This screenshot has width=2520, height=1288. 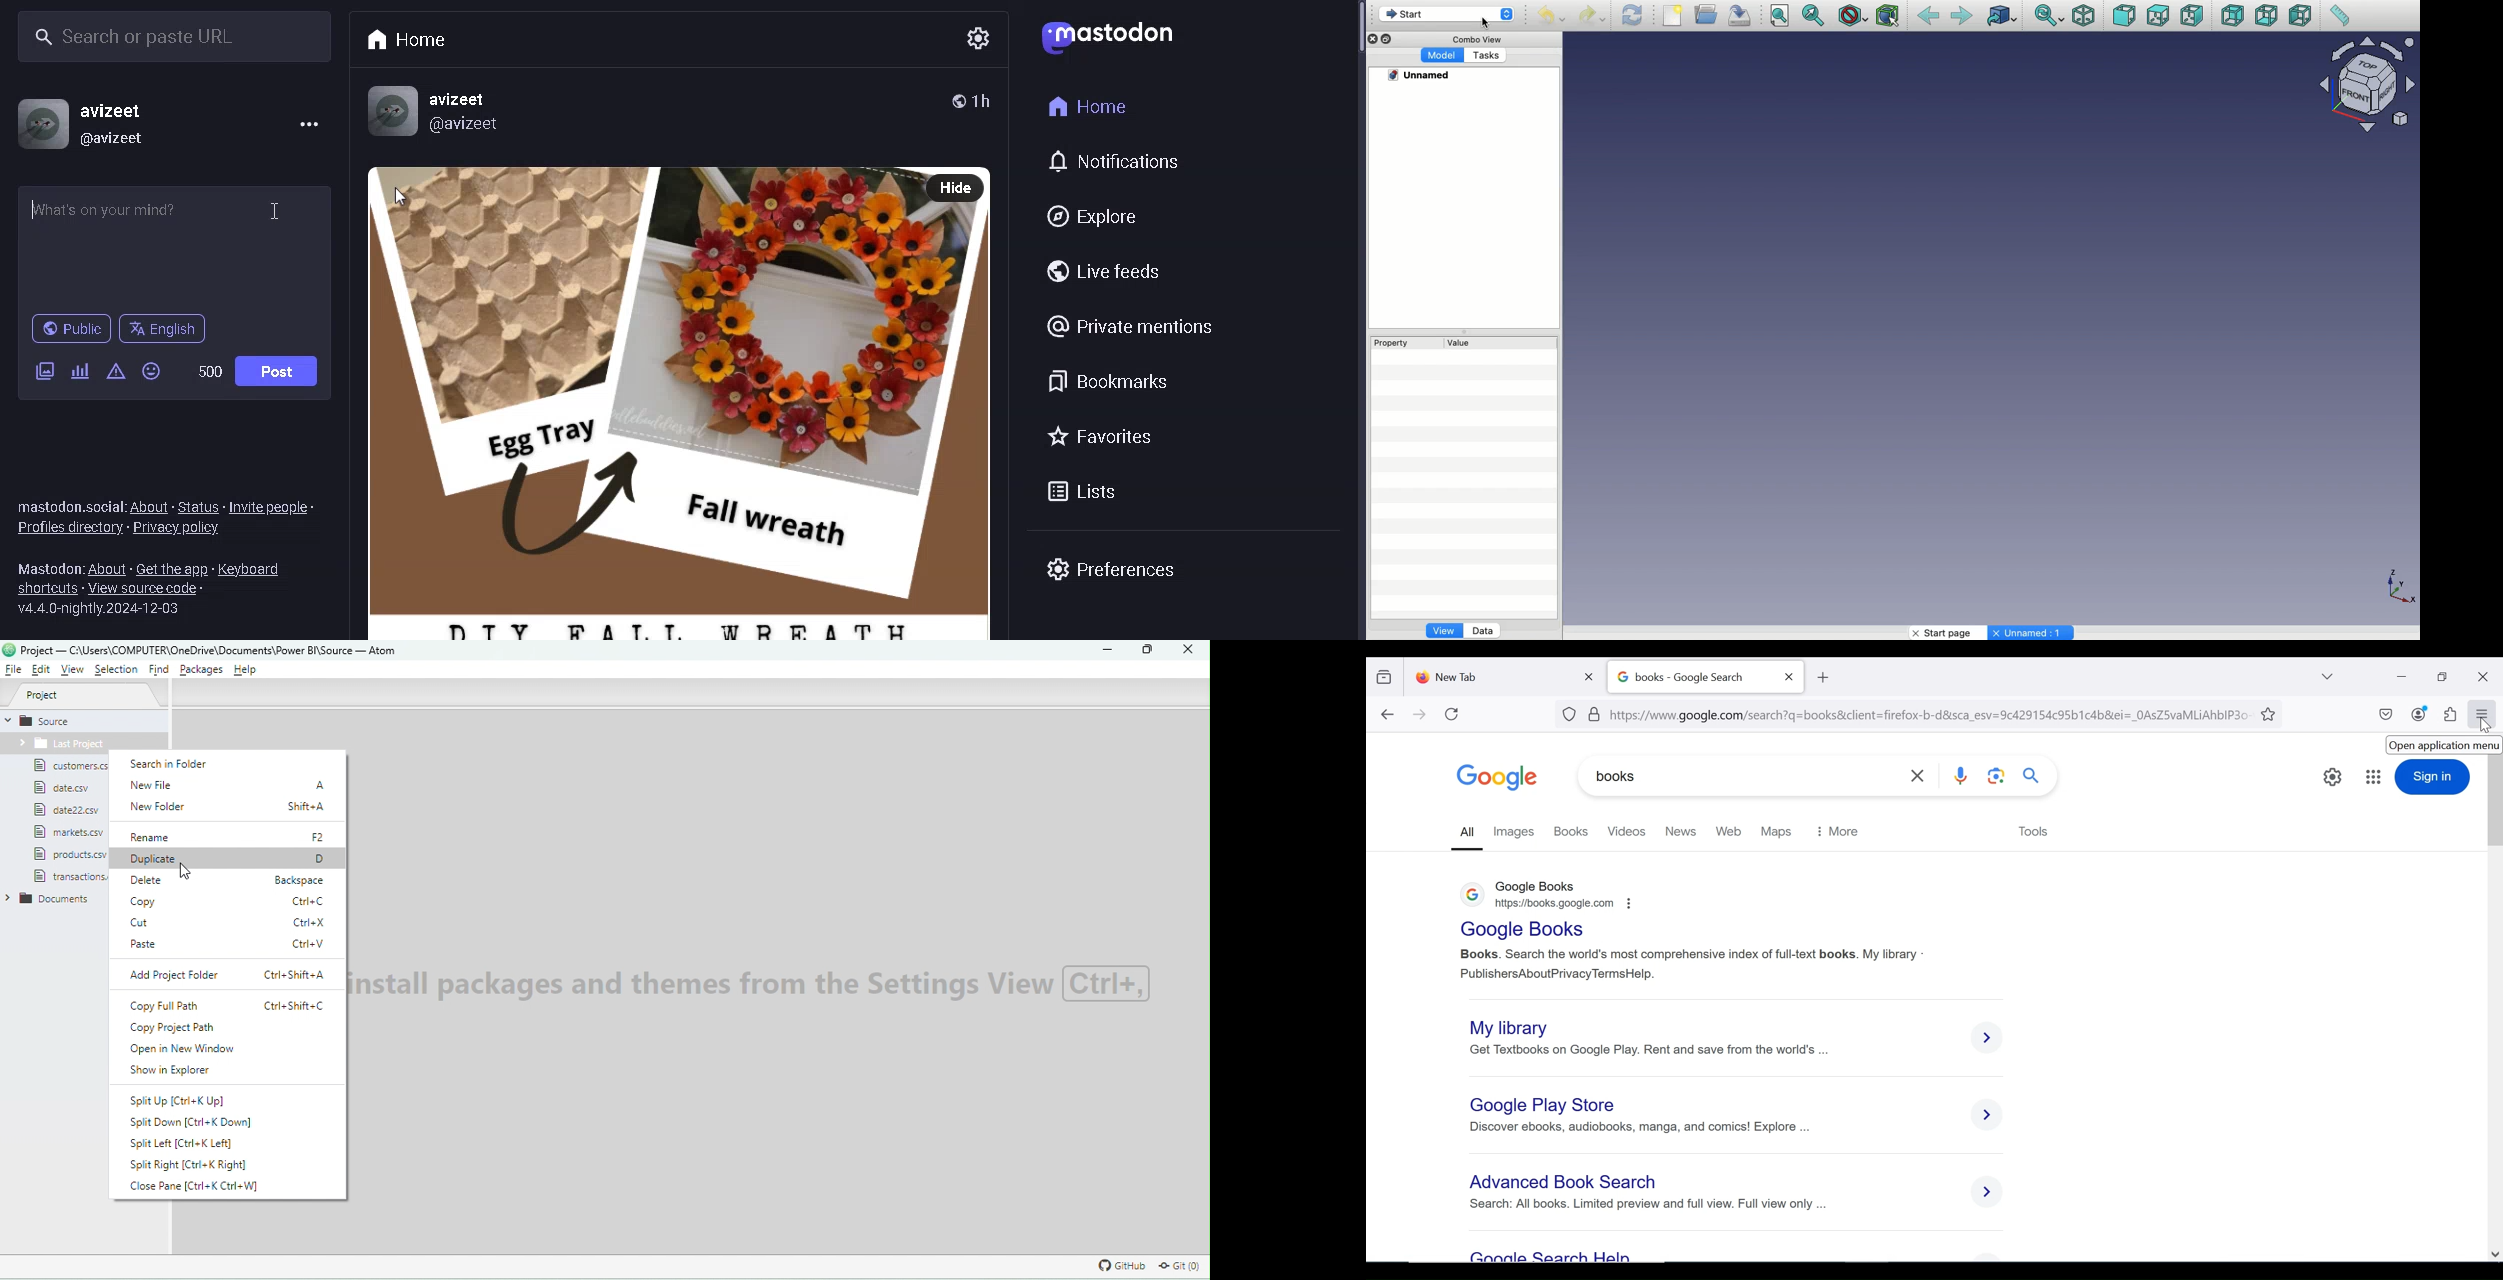 What do you see at coordinates (1550, 16) in the screenshot?
I see `Undo` at bounding box center [1550, 16].